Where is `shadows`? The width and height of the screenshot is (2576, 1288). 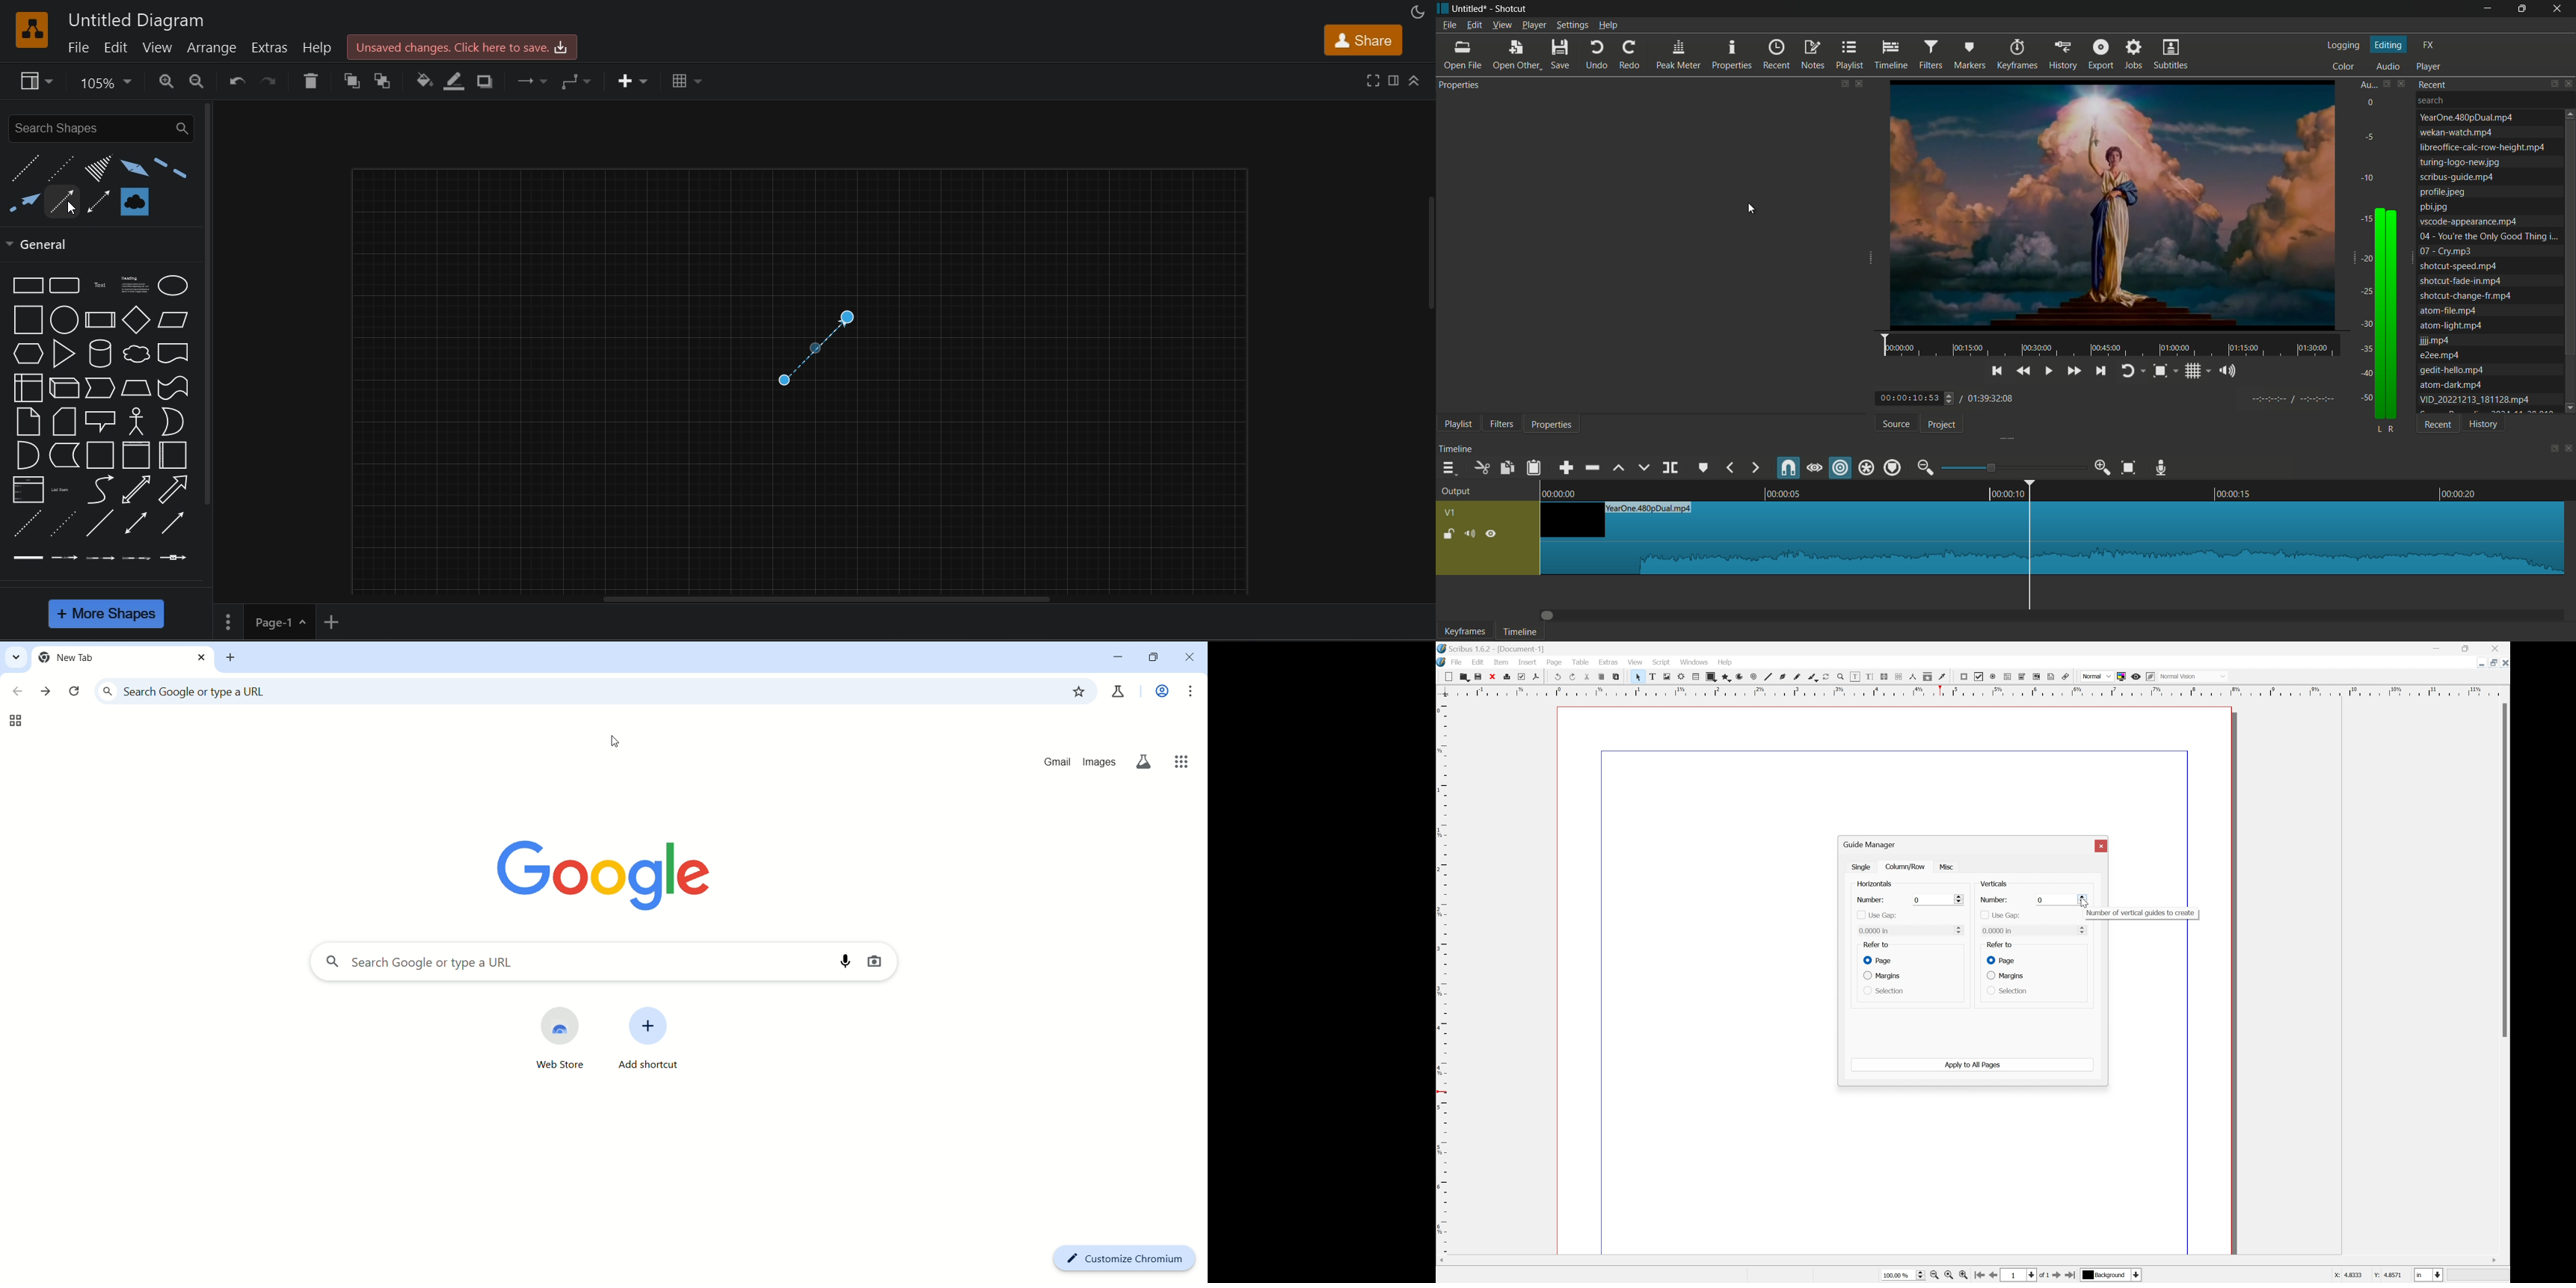 shadows is located at coordinates (490, 81).